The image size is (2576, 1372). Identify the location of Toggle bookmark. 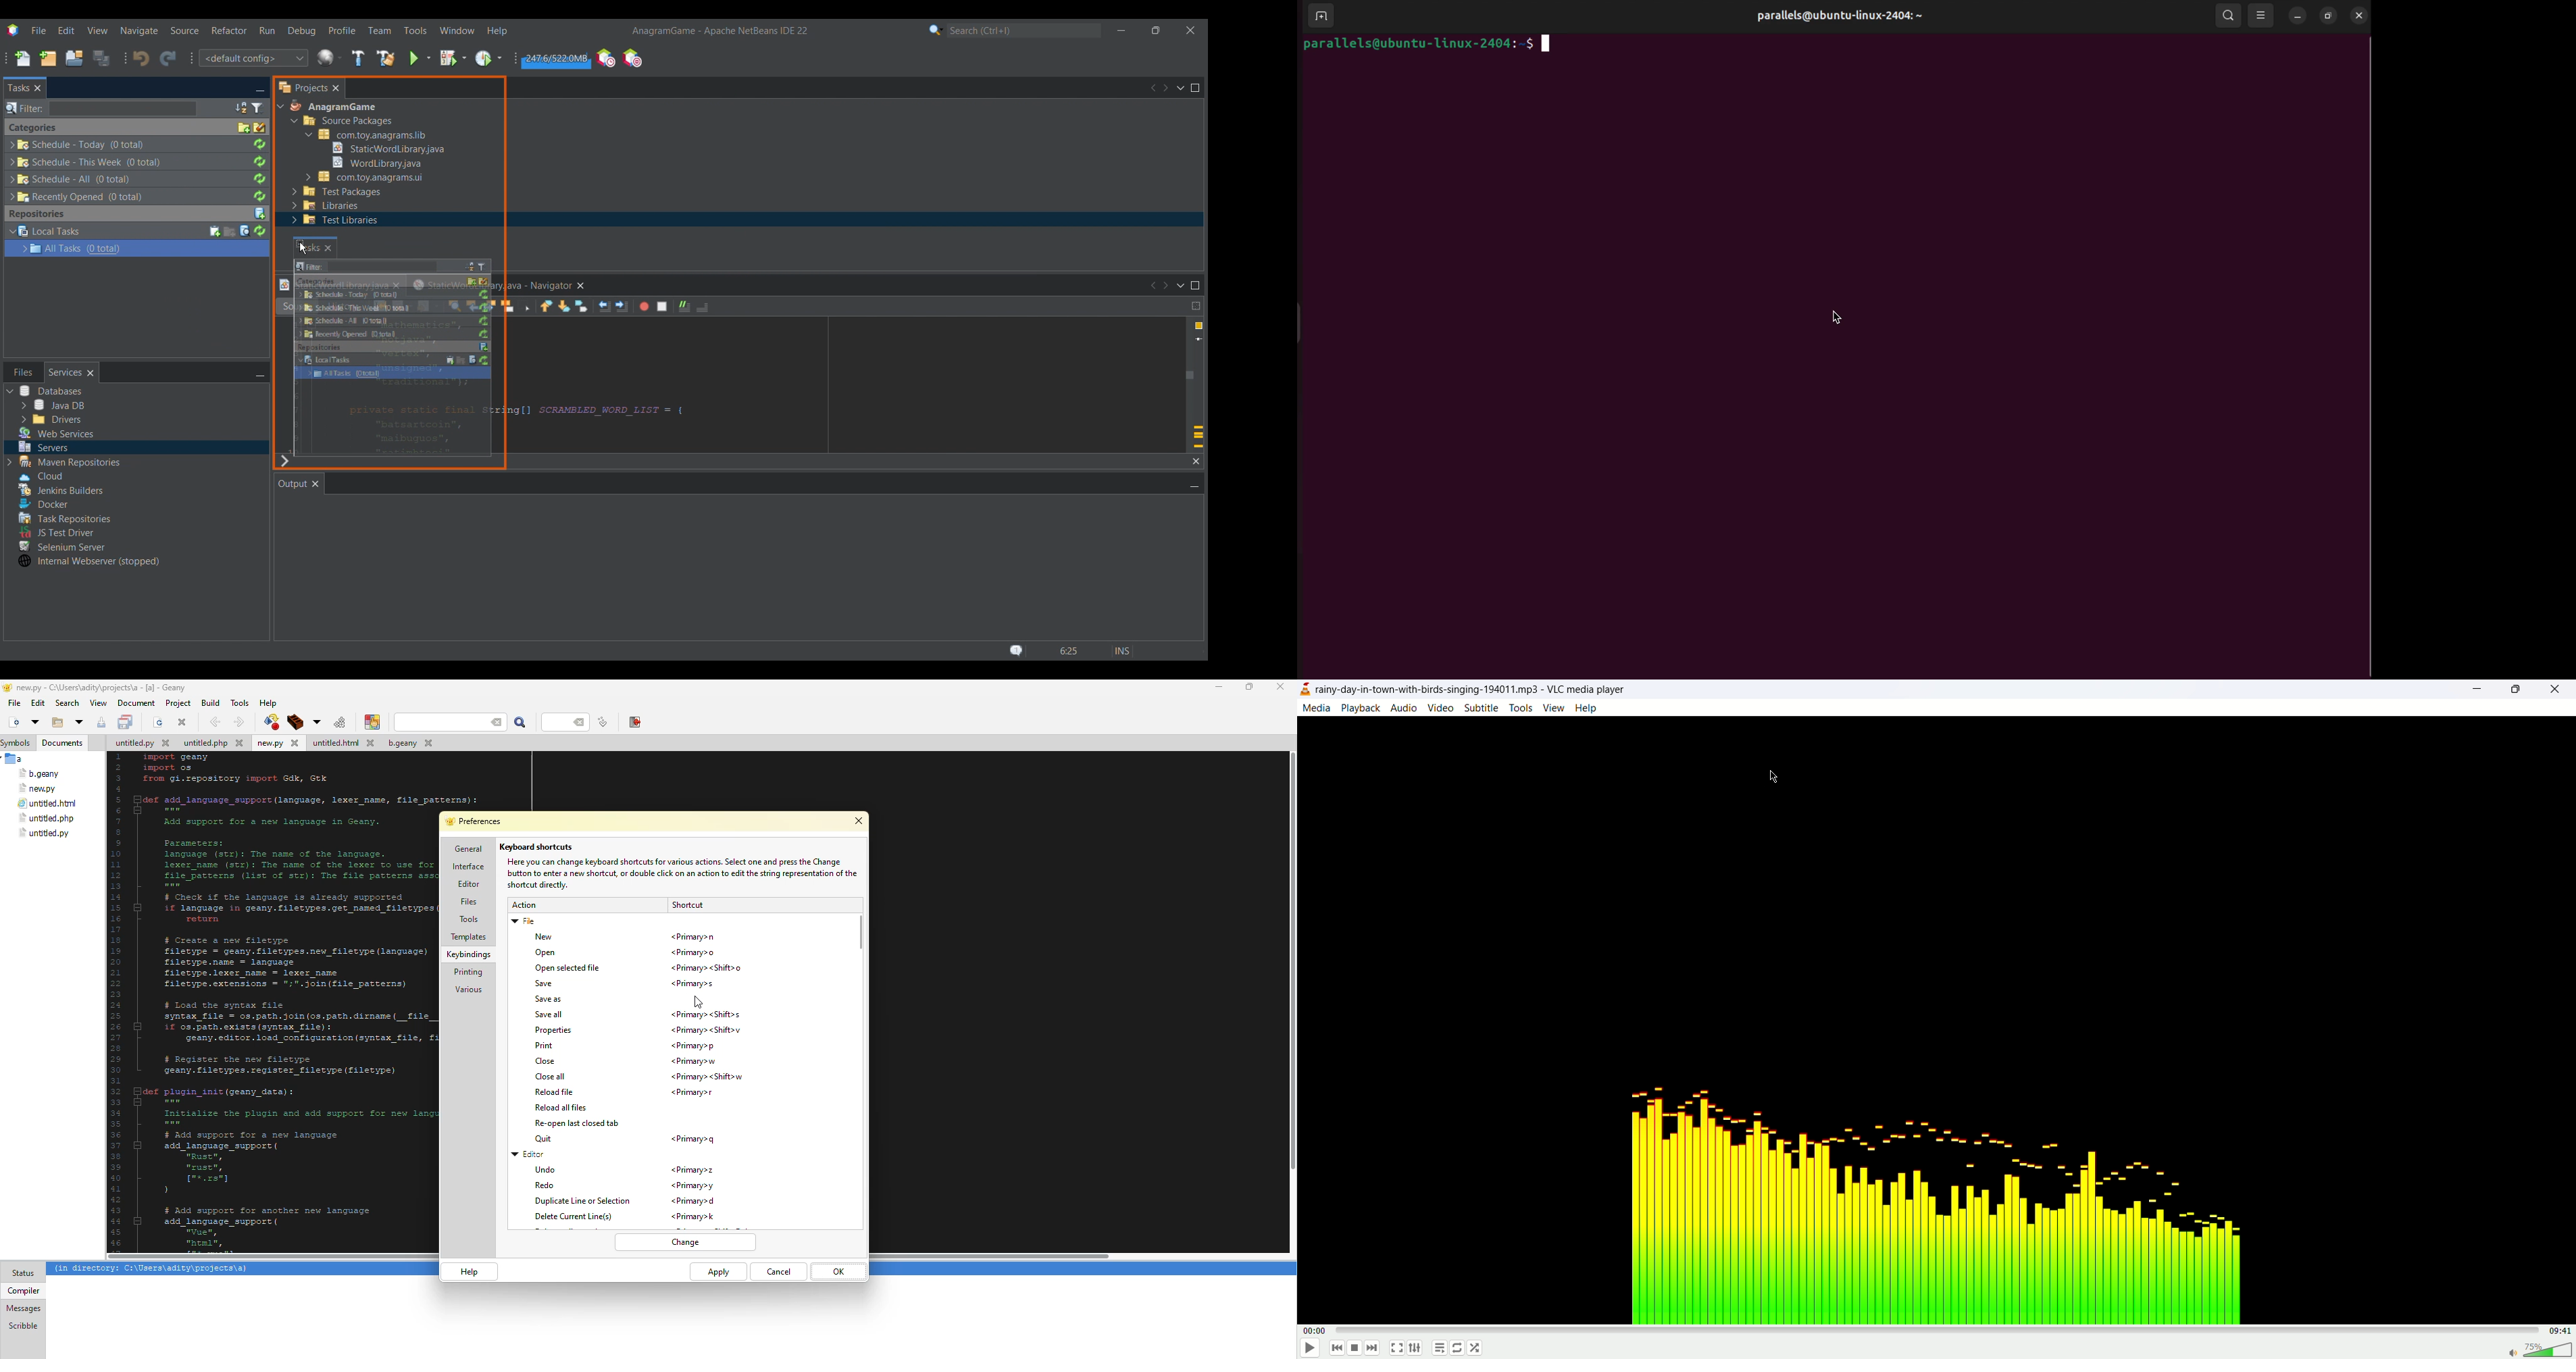
(581, 306).